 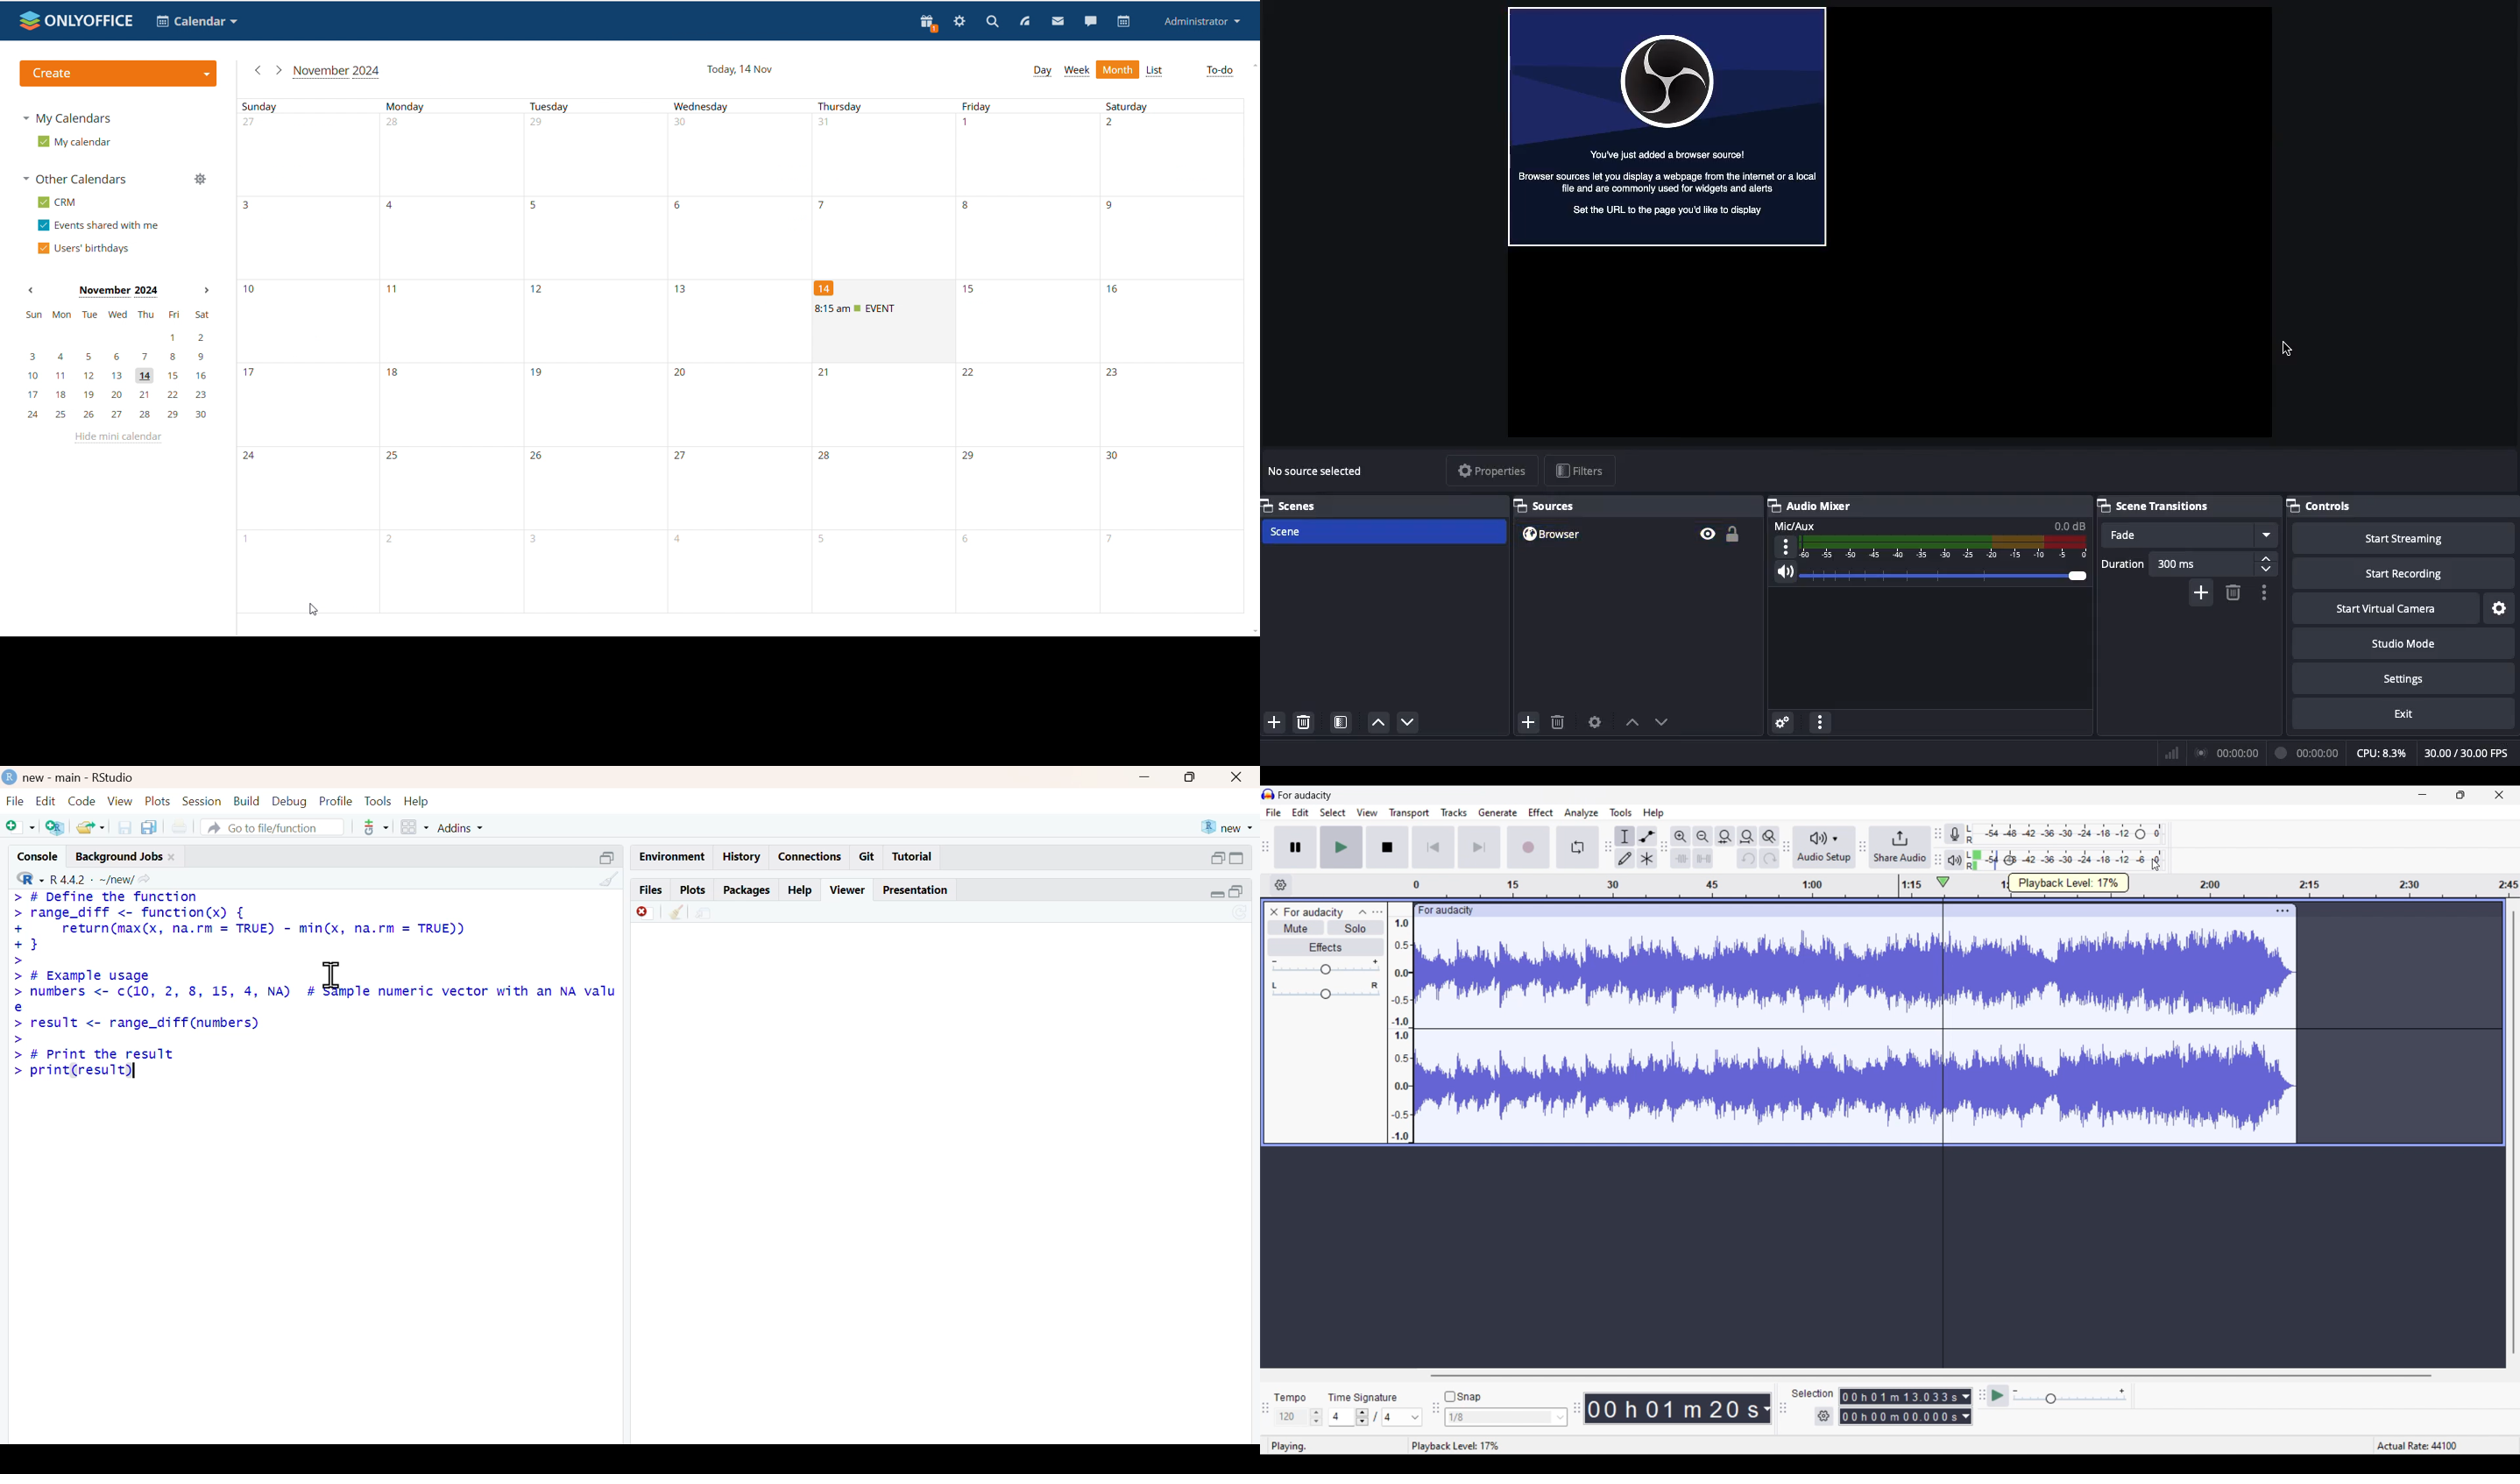 What do you see at coordinates (1725, 837) in the screenshot?
I see `Fit selection to width` at bounding box center [1725, 837].